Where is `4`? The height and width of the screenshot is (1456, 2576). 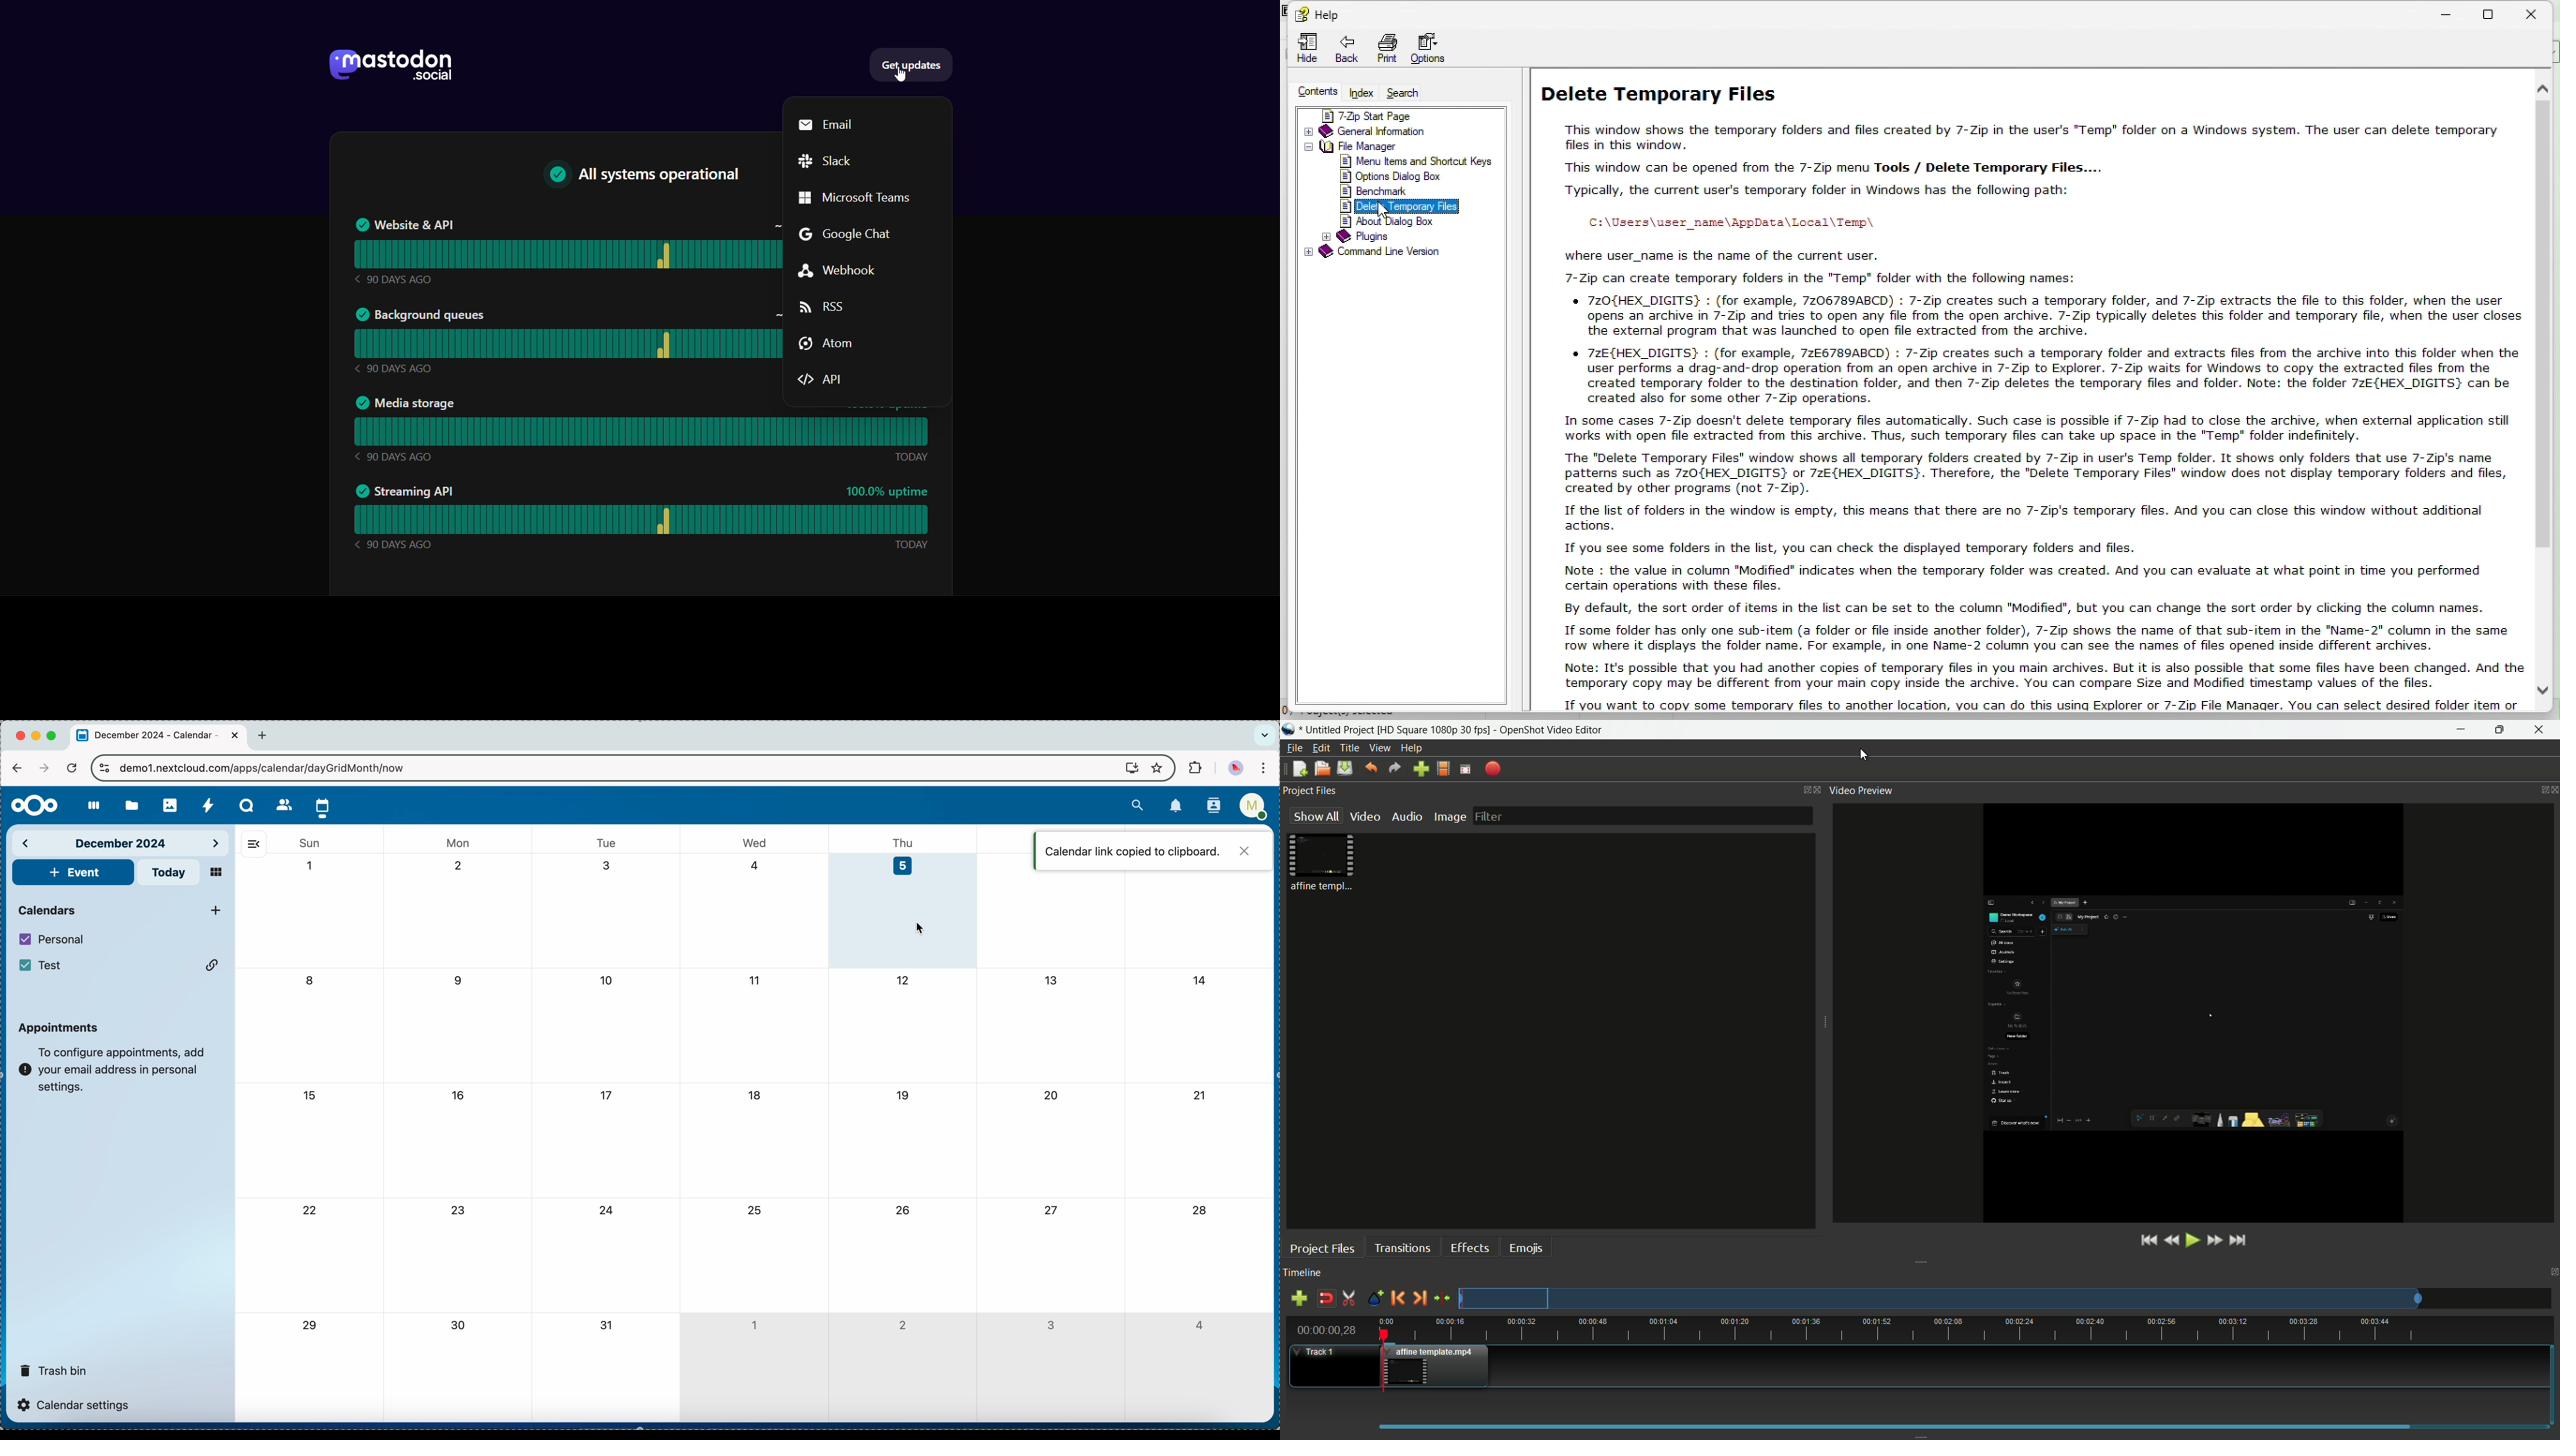
4 is located at coordinates (1197, 1326).